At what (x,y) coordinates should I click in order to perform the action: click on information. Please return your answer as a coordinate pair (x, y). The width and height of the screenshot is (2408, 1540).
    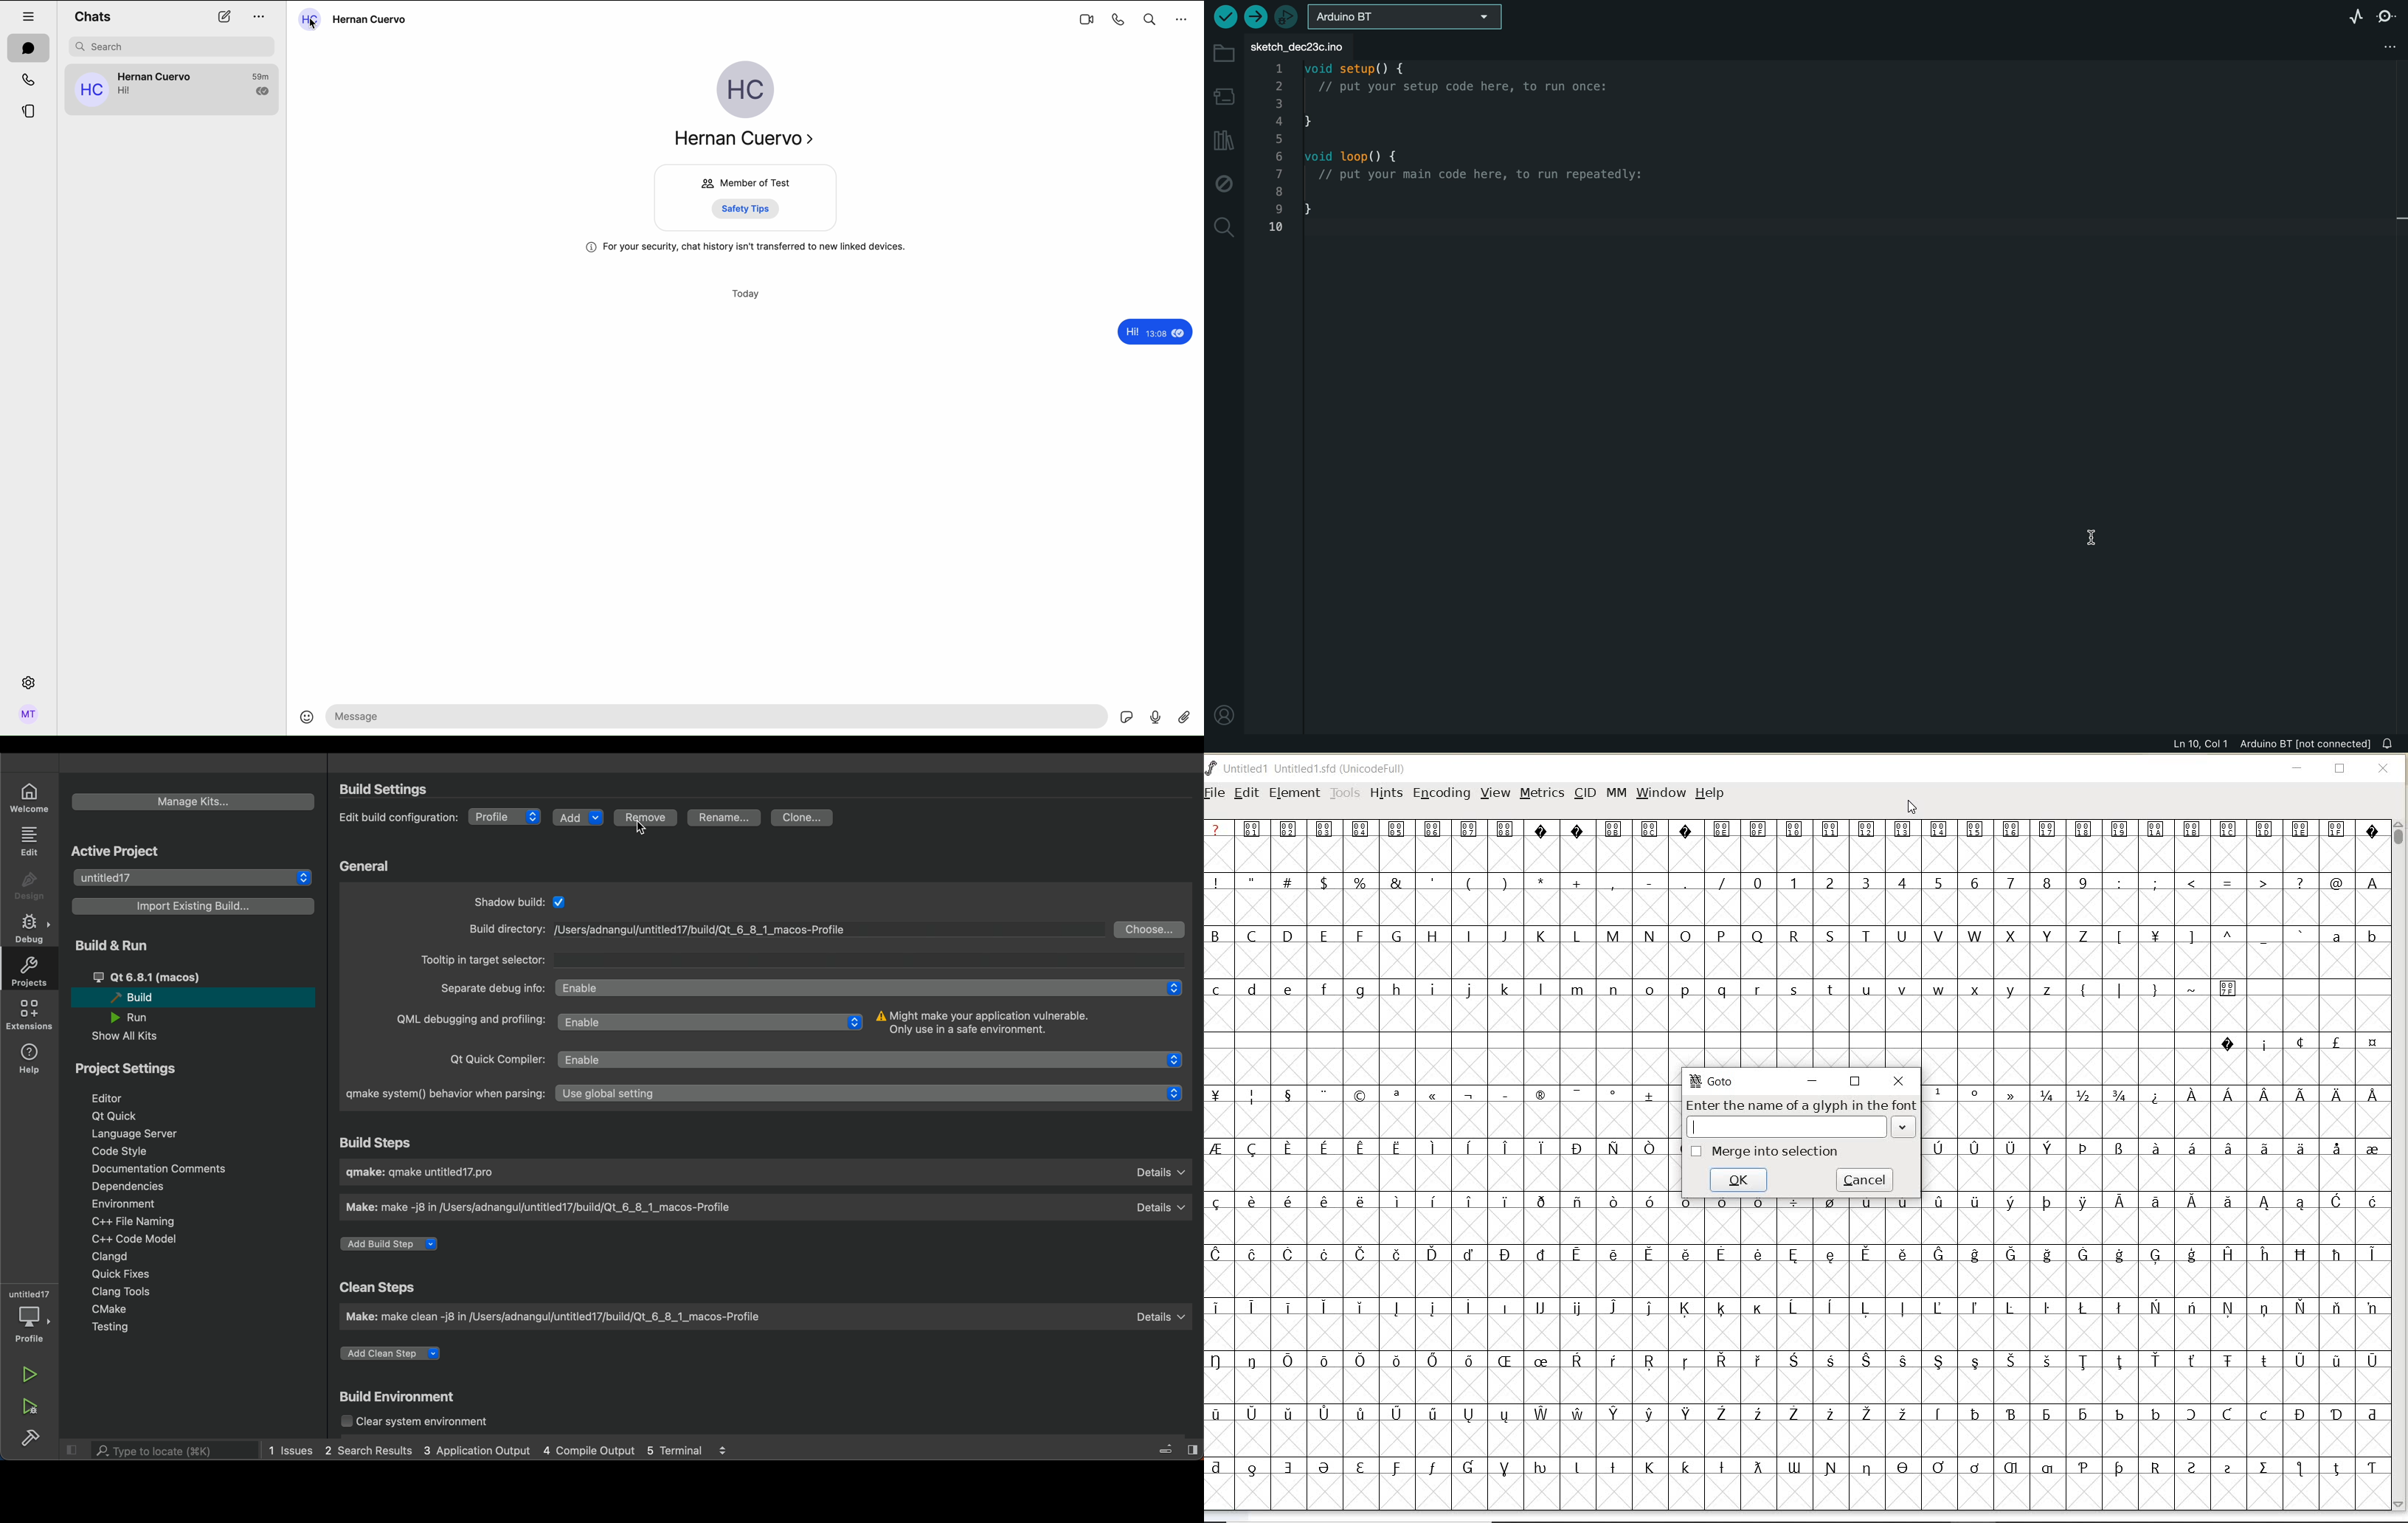
    Looking at the image, I should click on (744, 247).